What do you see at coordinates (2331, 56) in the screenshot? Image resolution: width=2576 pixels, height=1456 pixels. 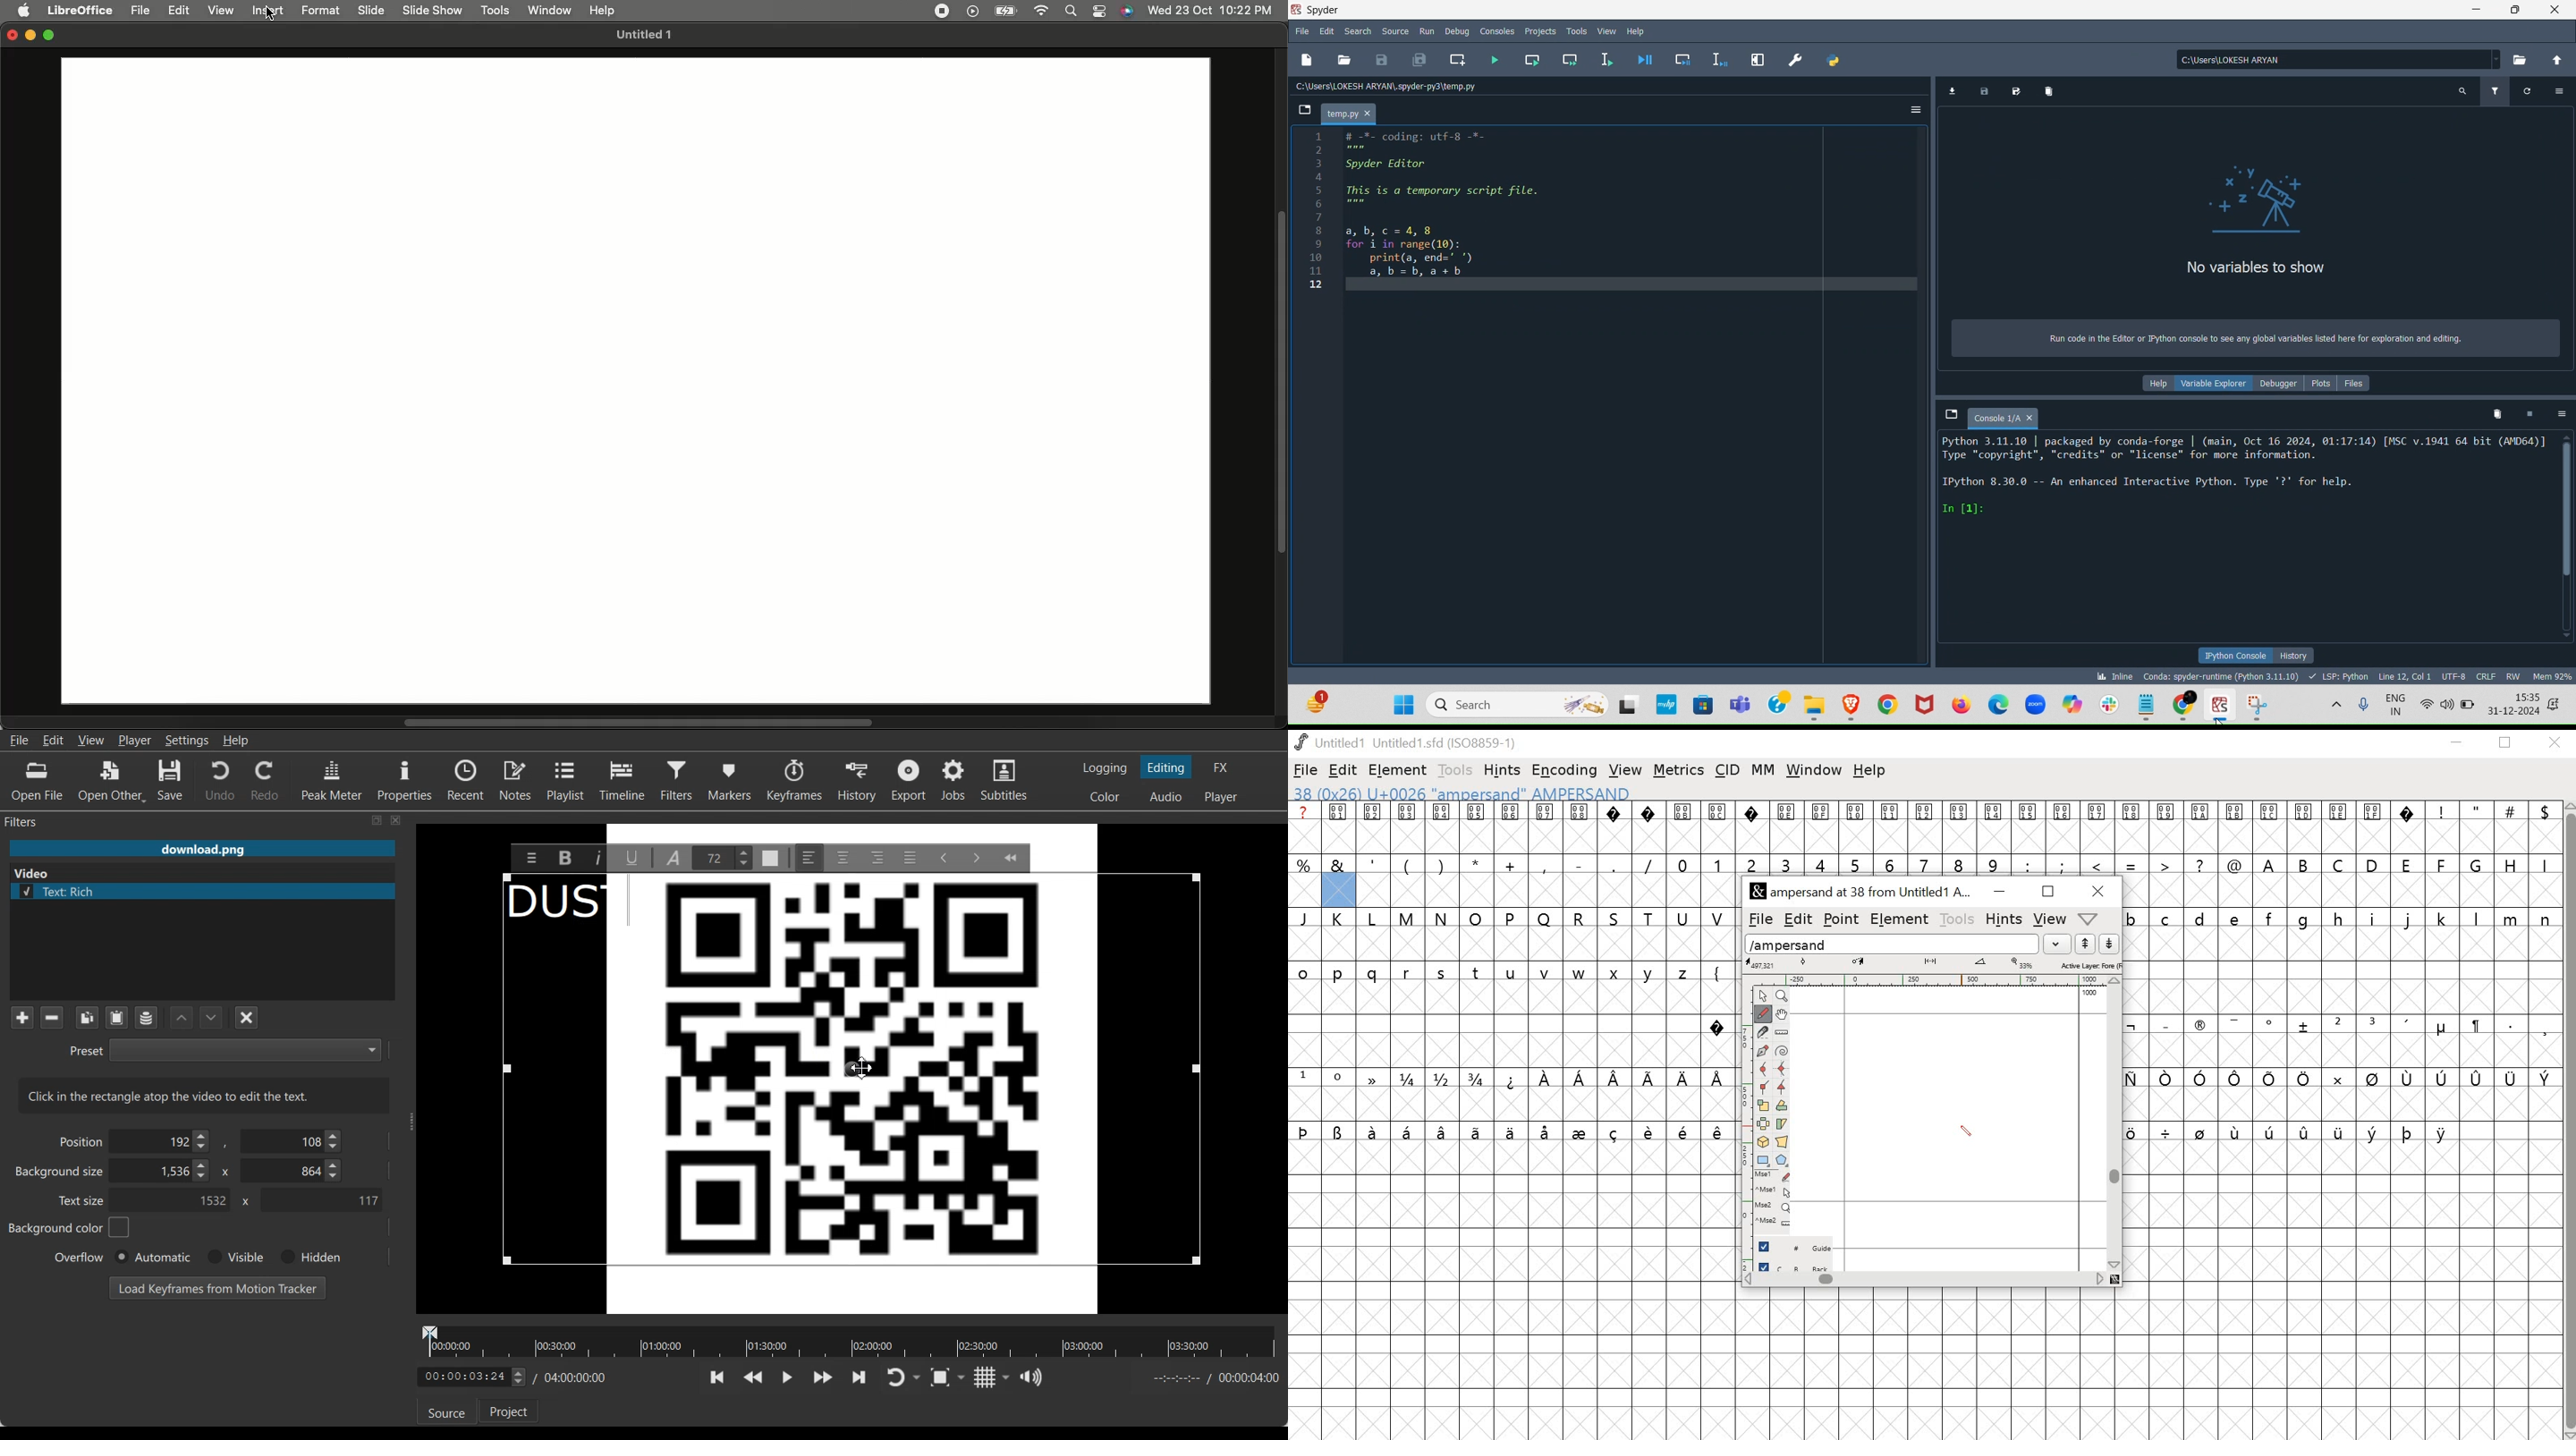 I see `File path` at bounding box center [2331, 56].